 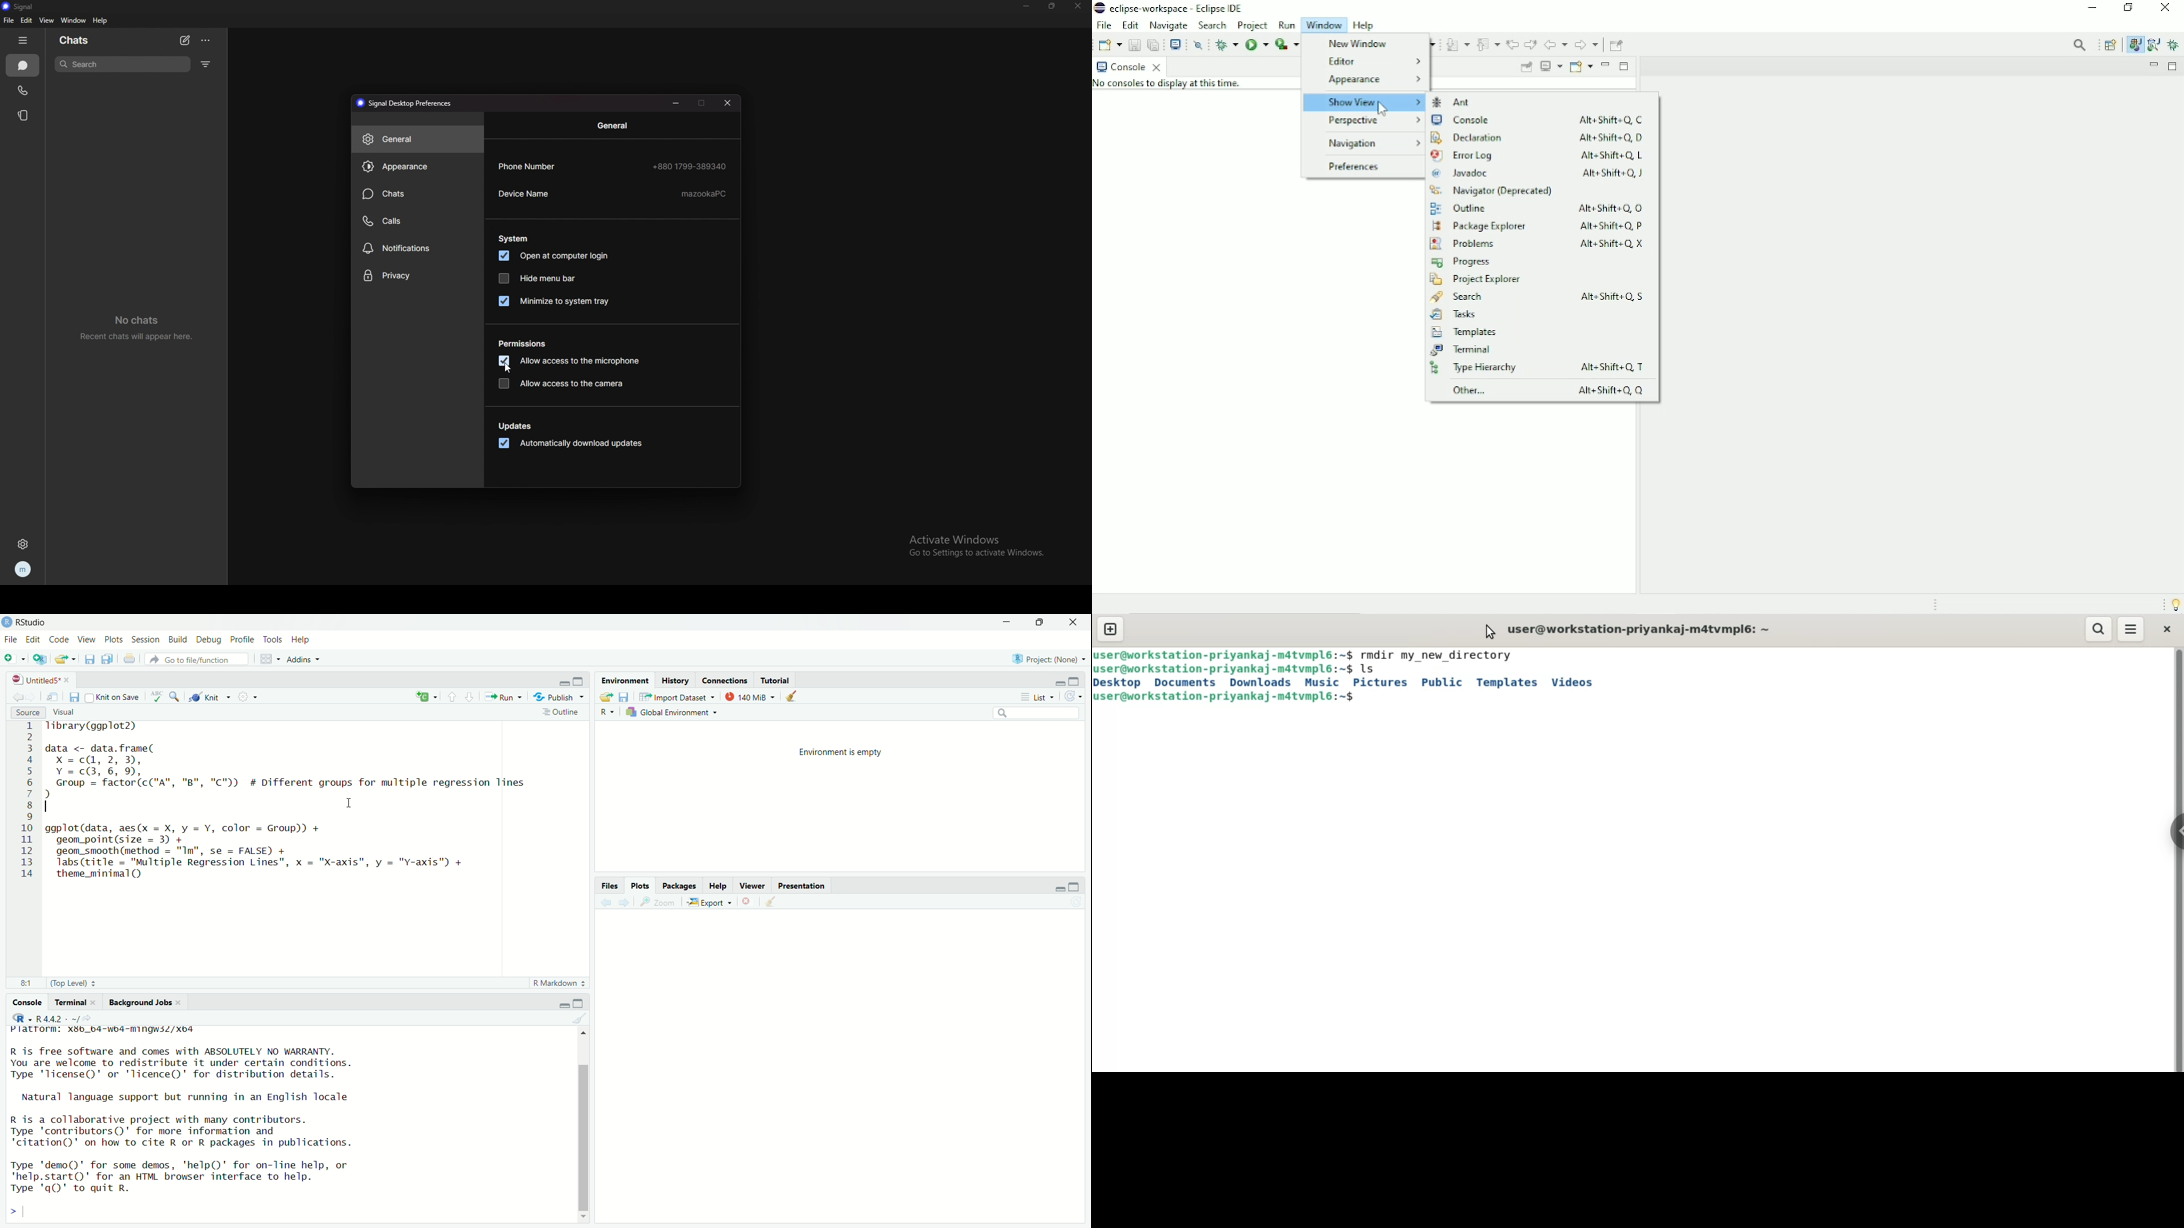 What do you see at coordinates (1079, 682) in the screenshot?
I see `maximise` at bounding box center [1079, 682].